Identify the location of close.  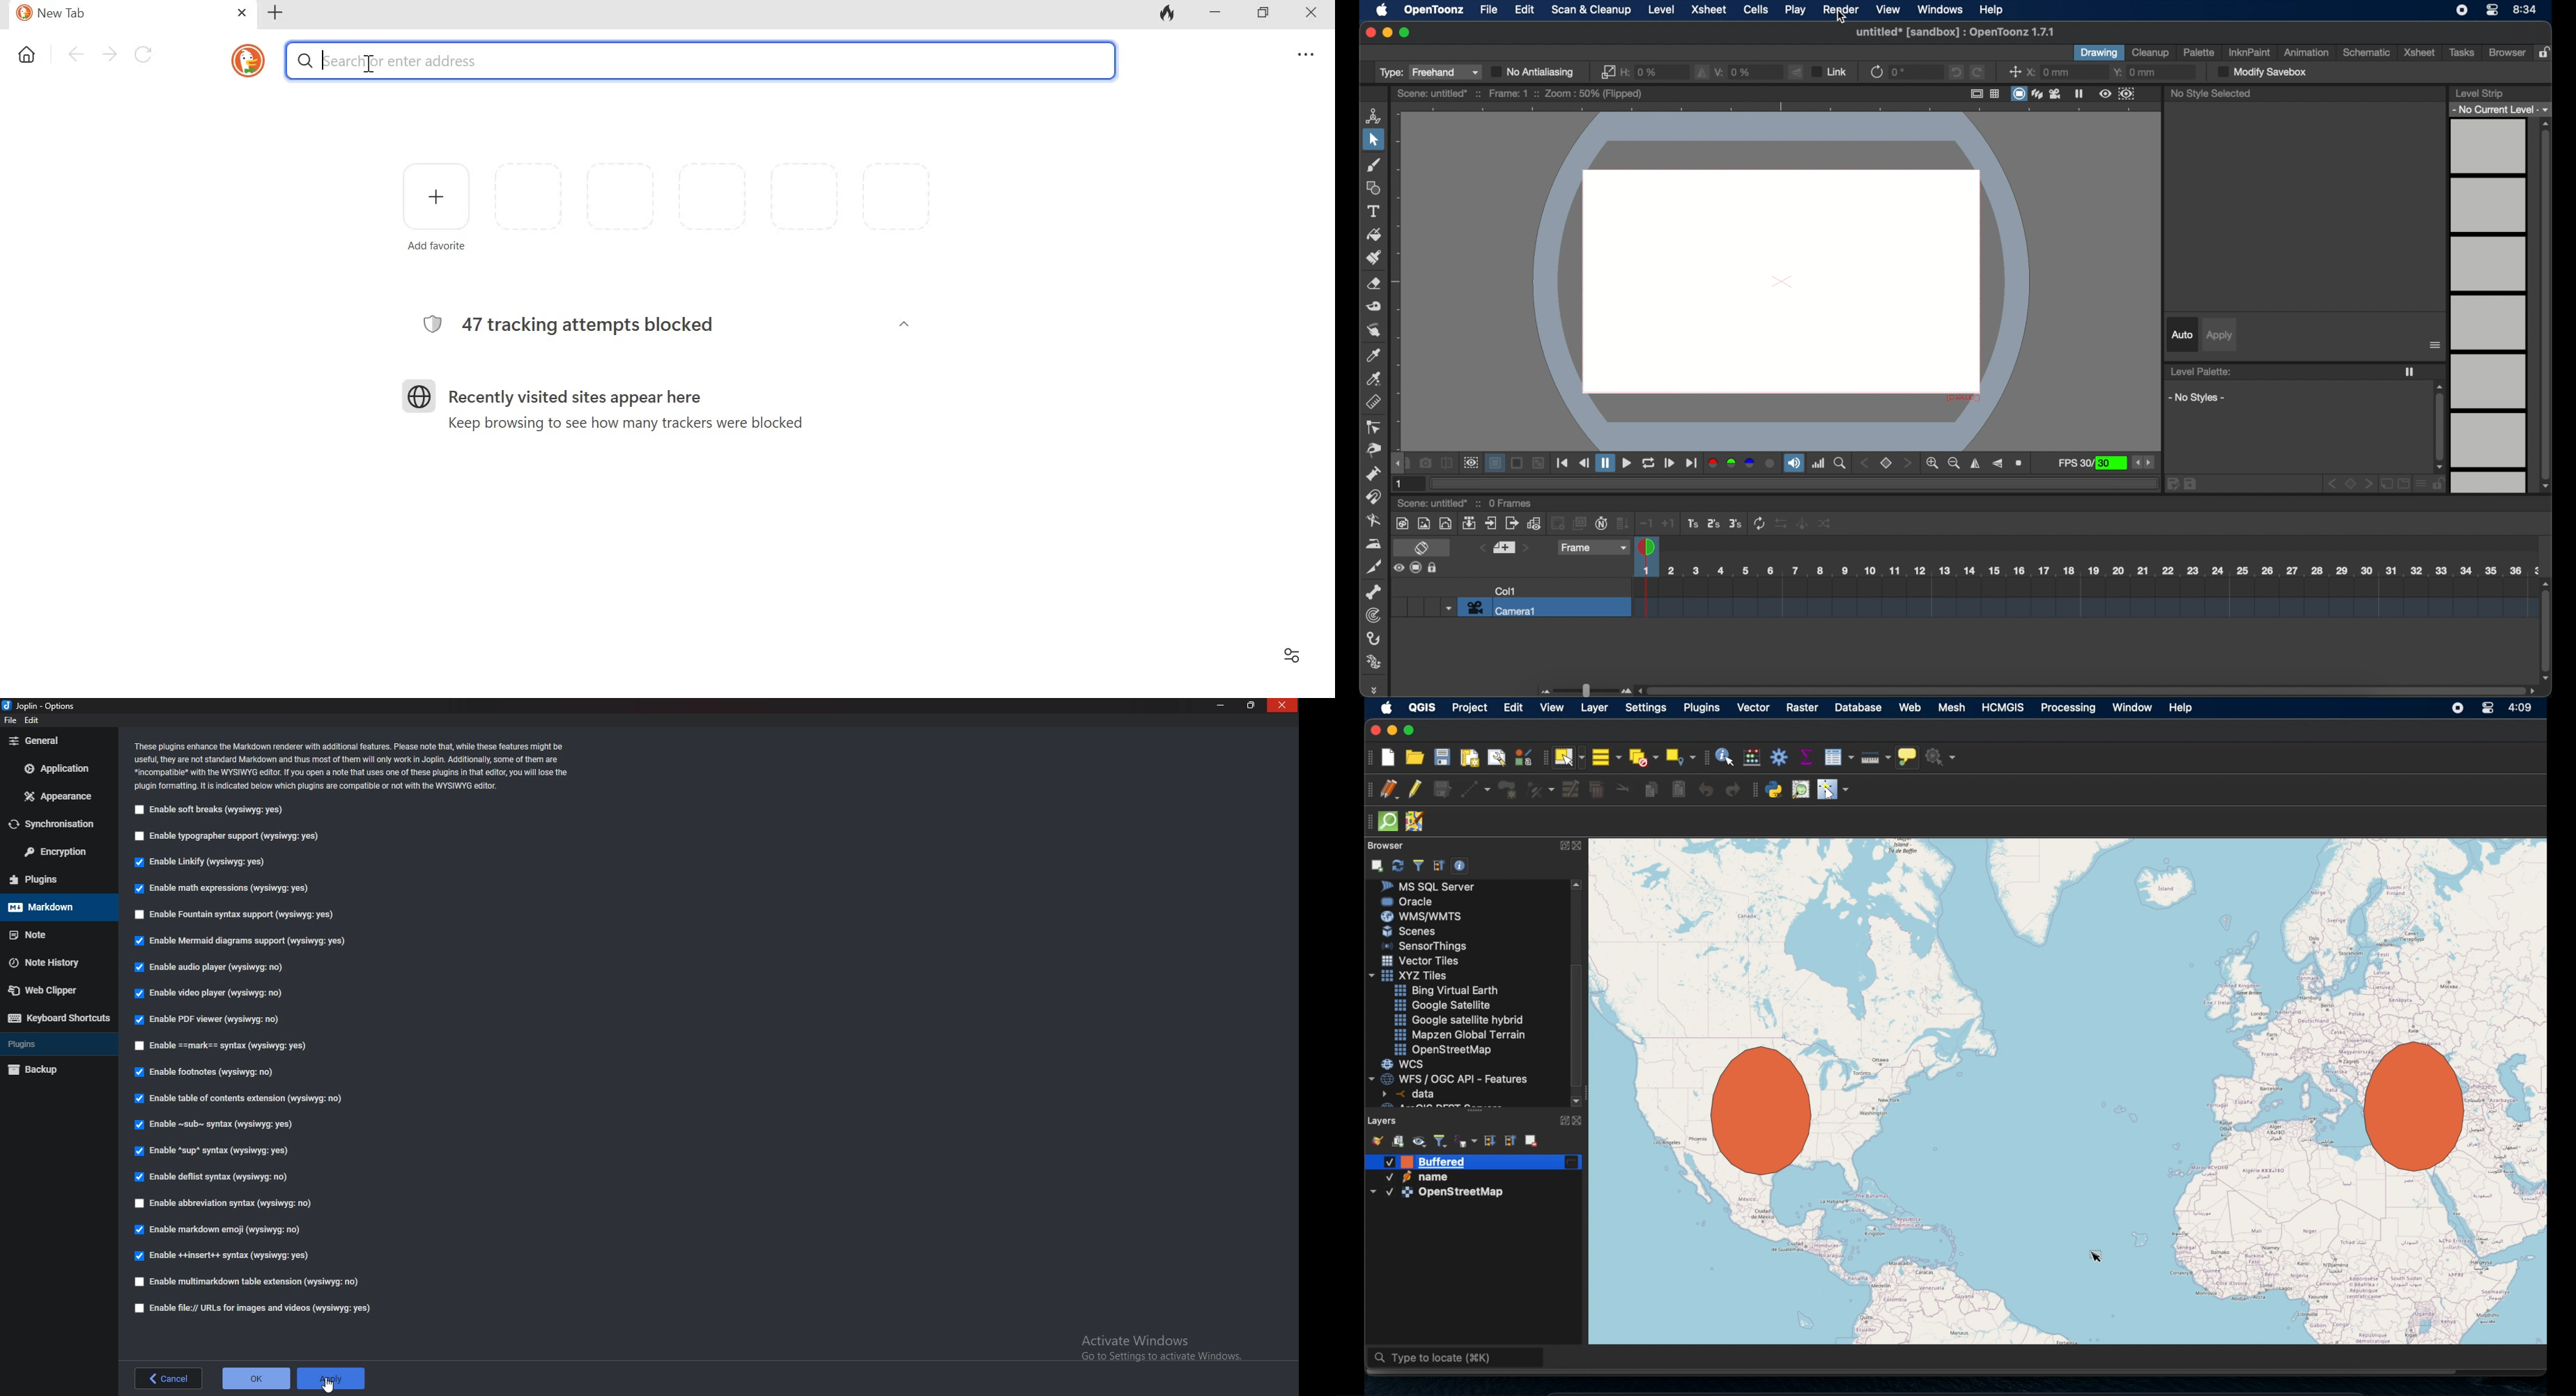
(1373, 730).